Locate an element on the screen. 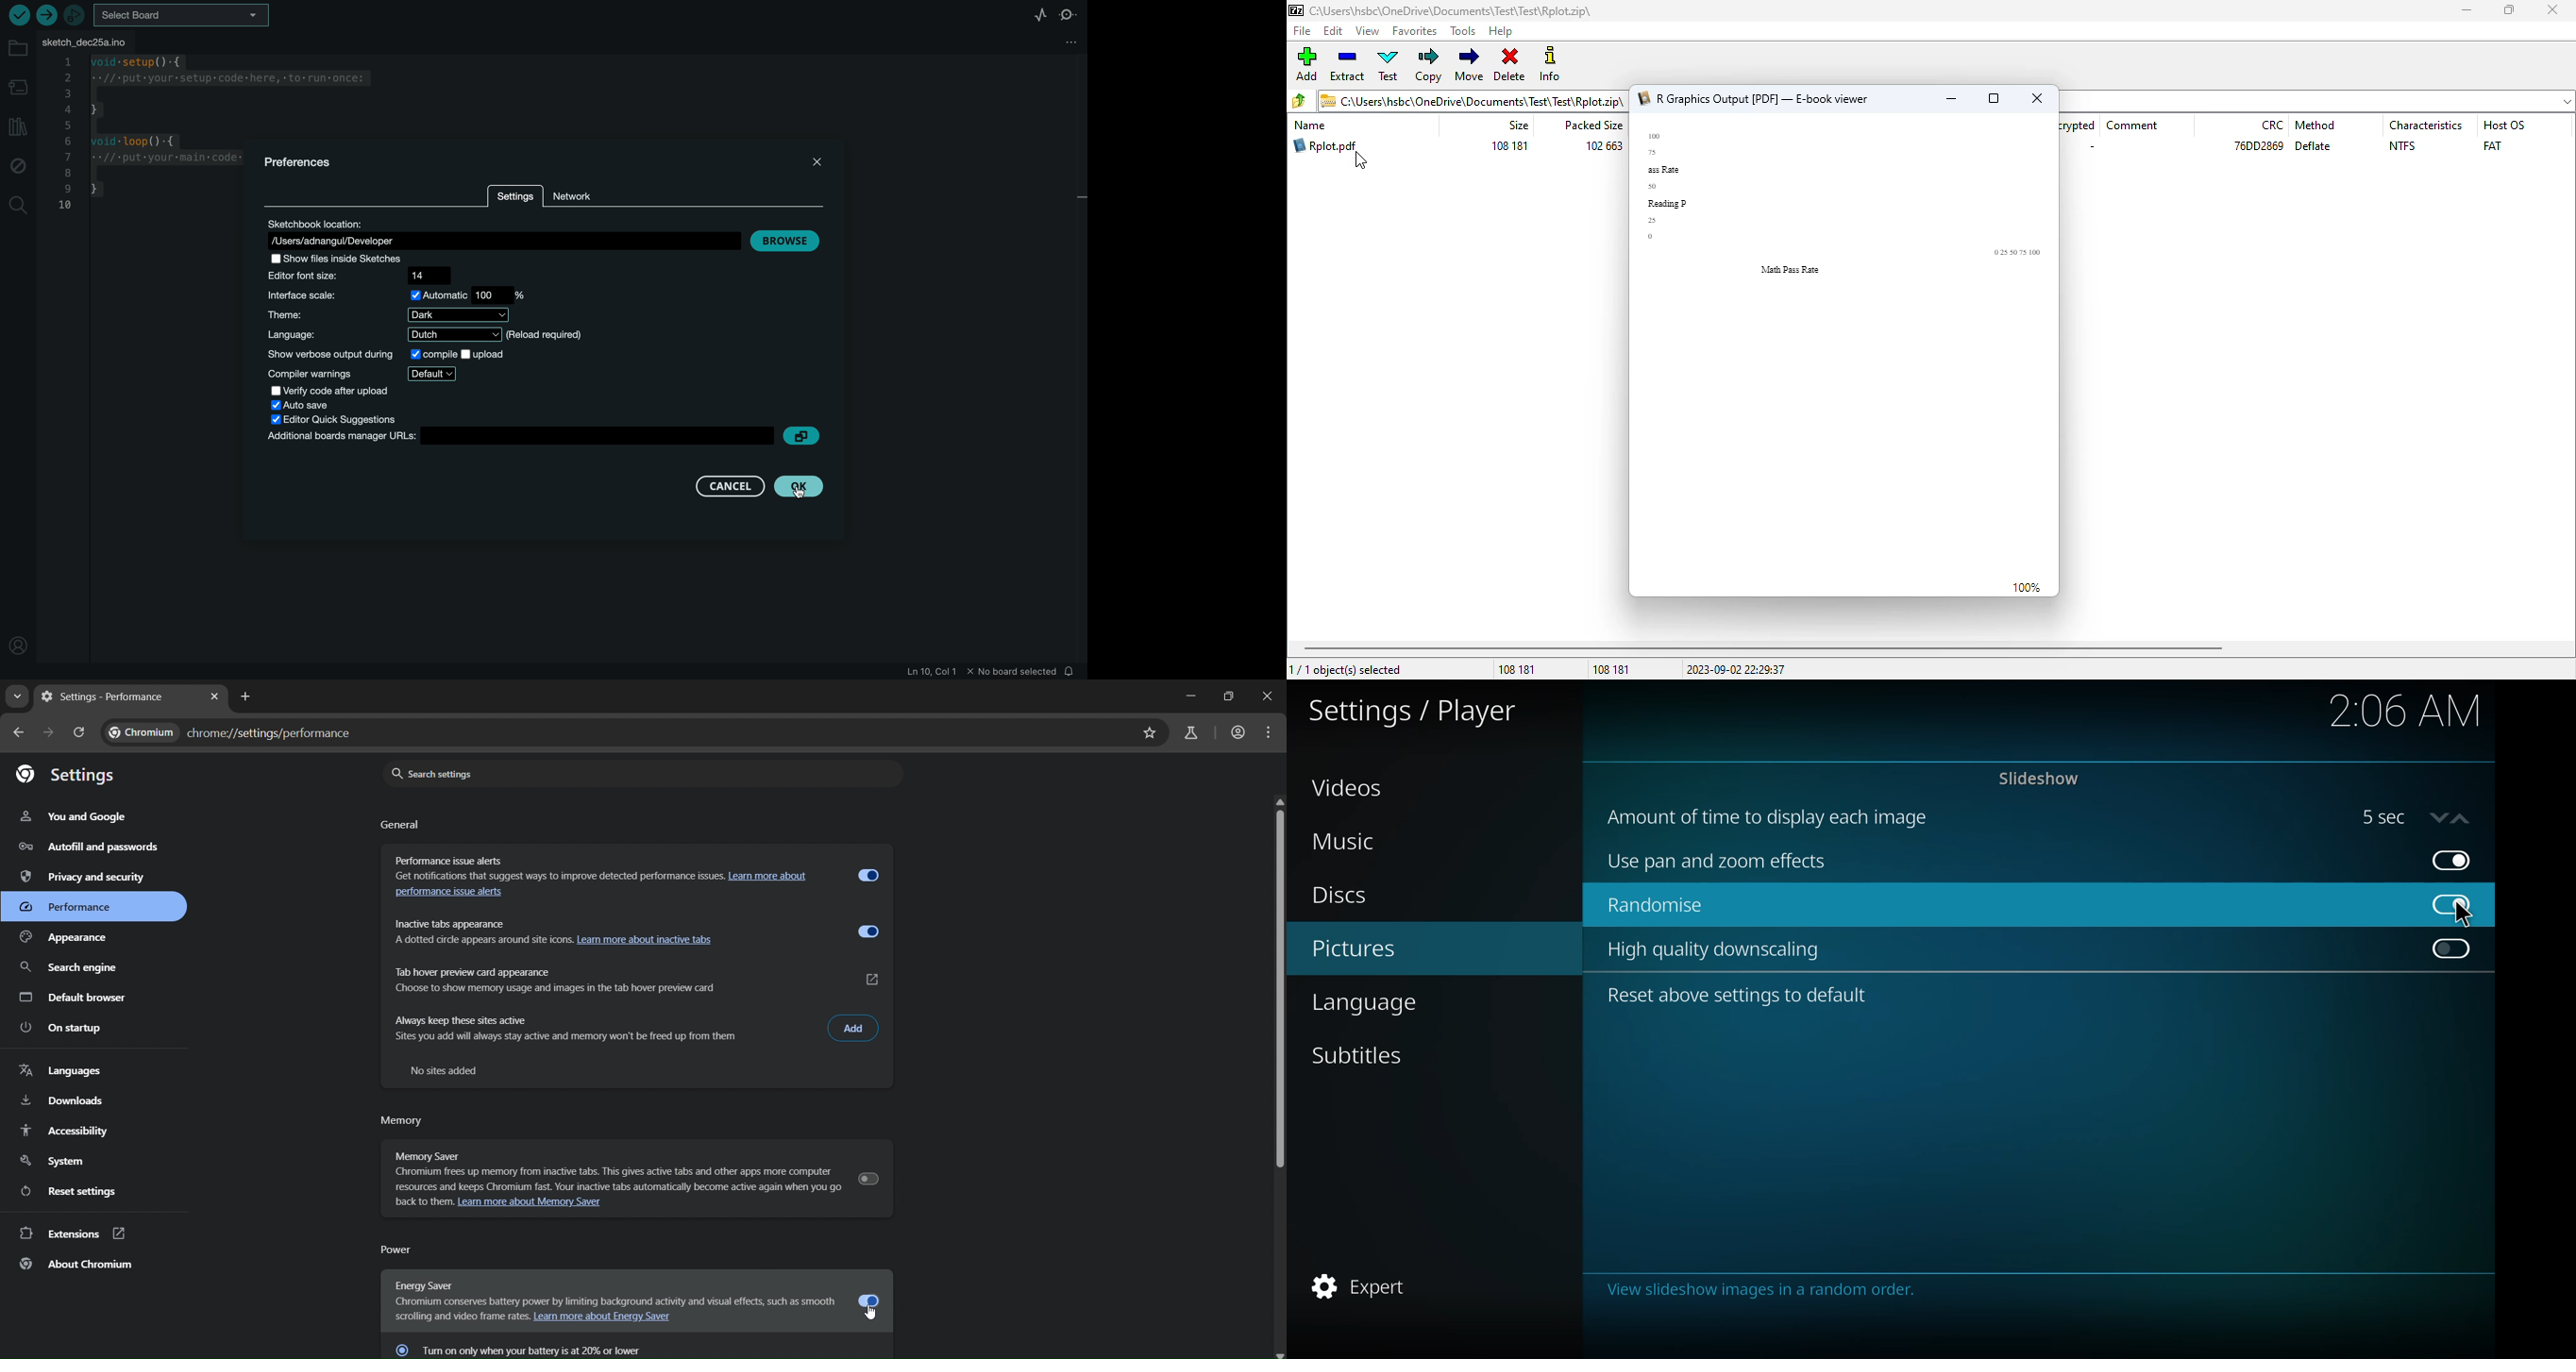 The width and height of the screenshot is (2576, 1372). 5 sec is located at coordinates (2420, 817).